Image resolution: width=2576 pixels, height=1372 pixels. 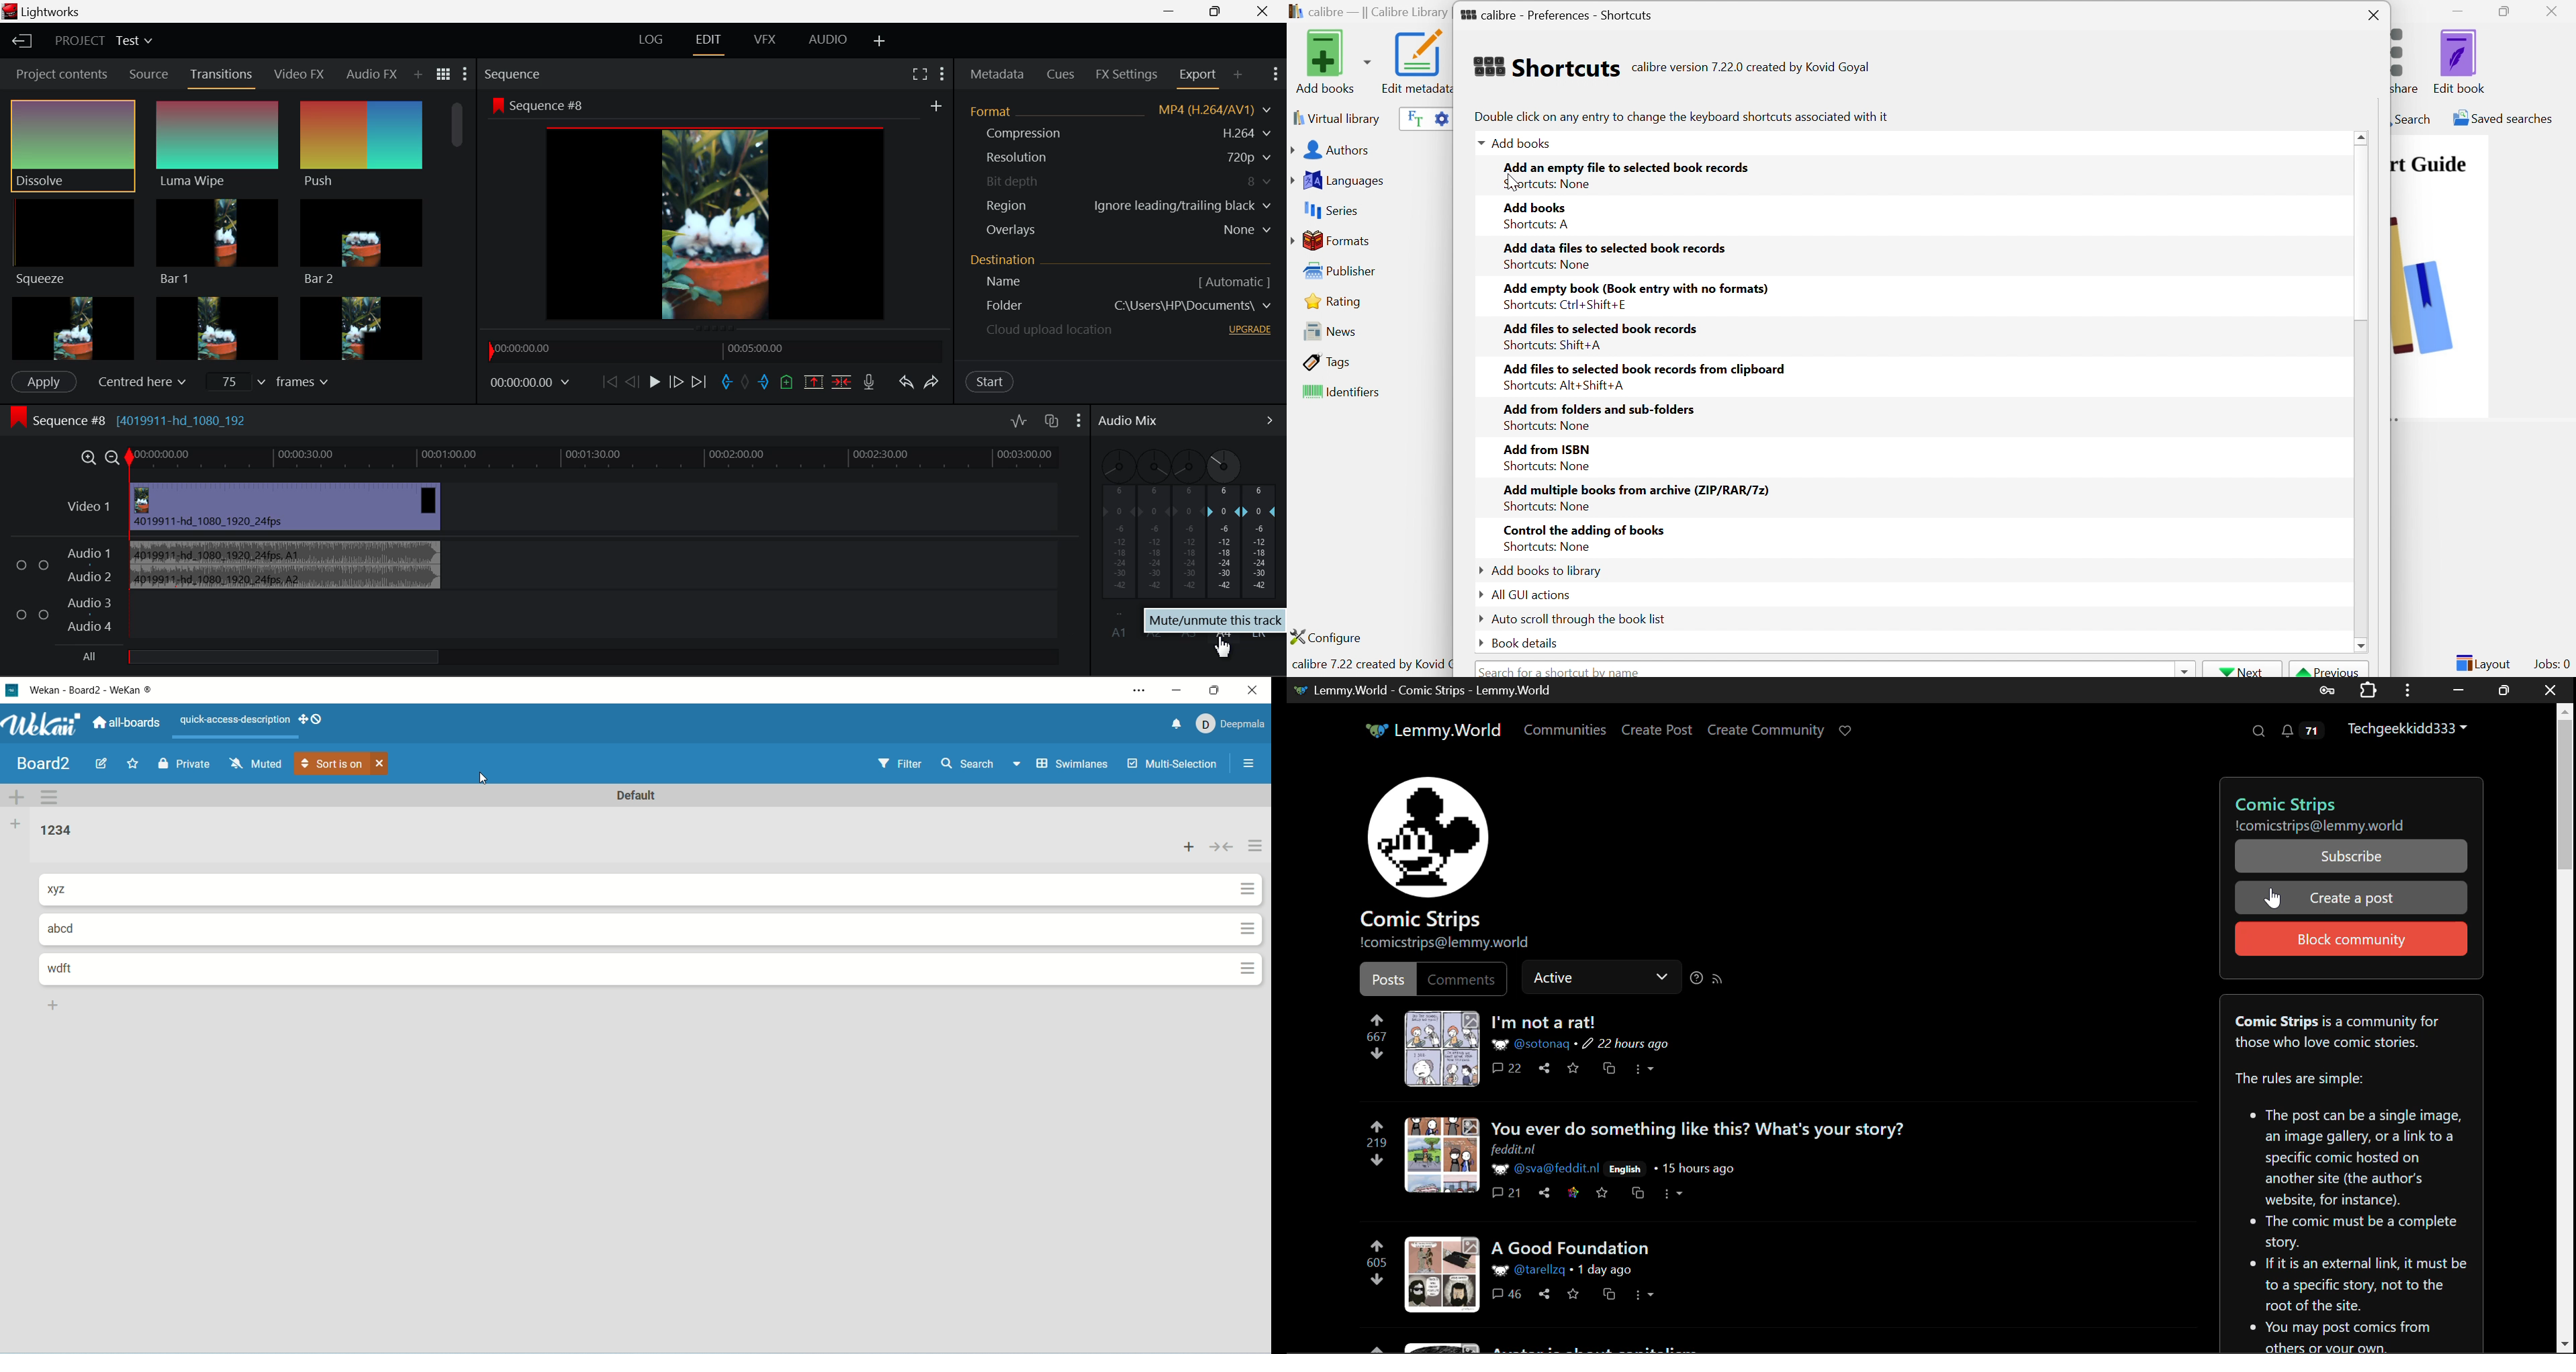 What do you see at coordinates (1119, 329) in the screenshot?
I see `cloud upload location - upgrade` at bounding box center [1119, 329].